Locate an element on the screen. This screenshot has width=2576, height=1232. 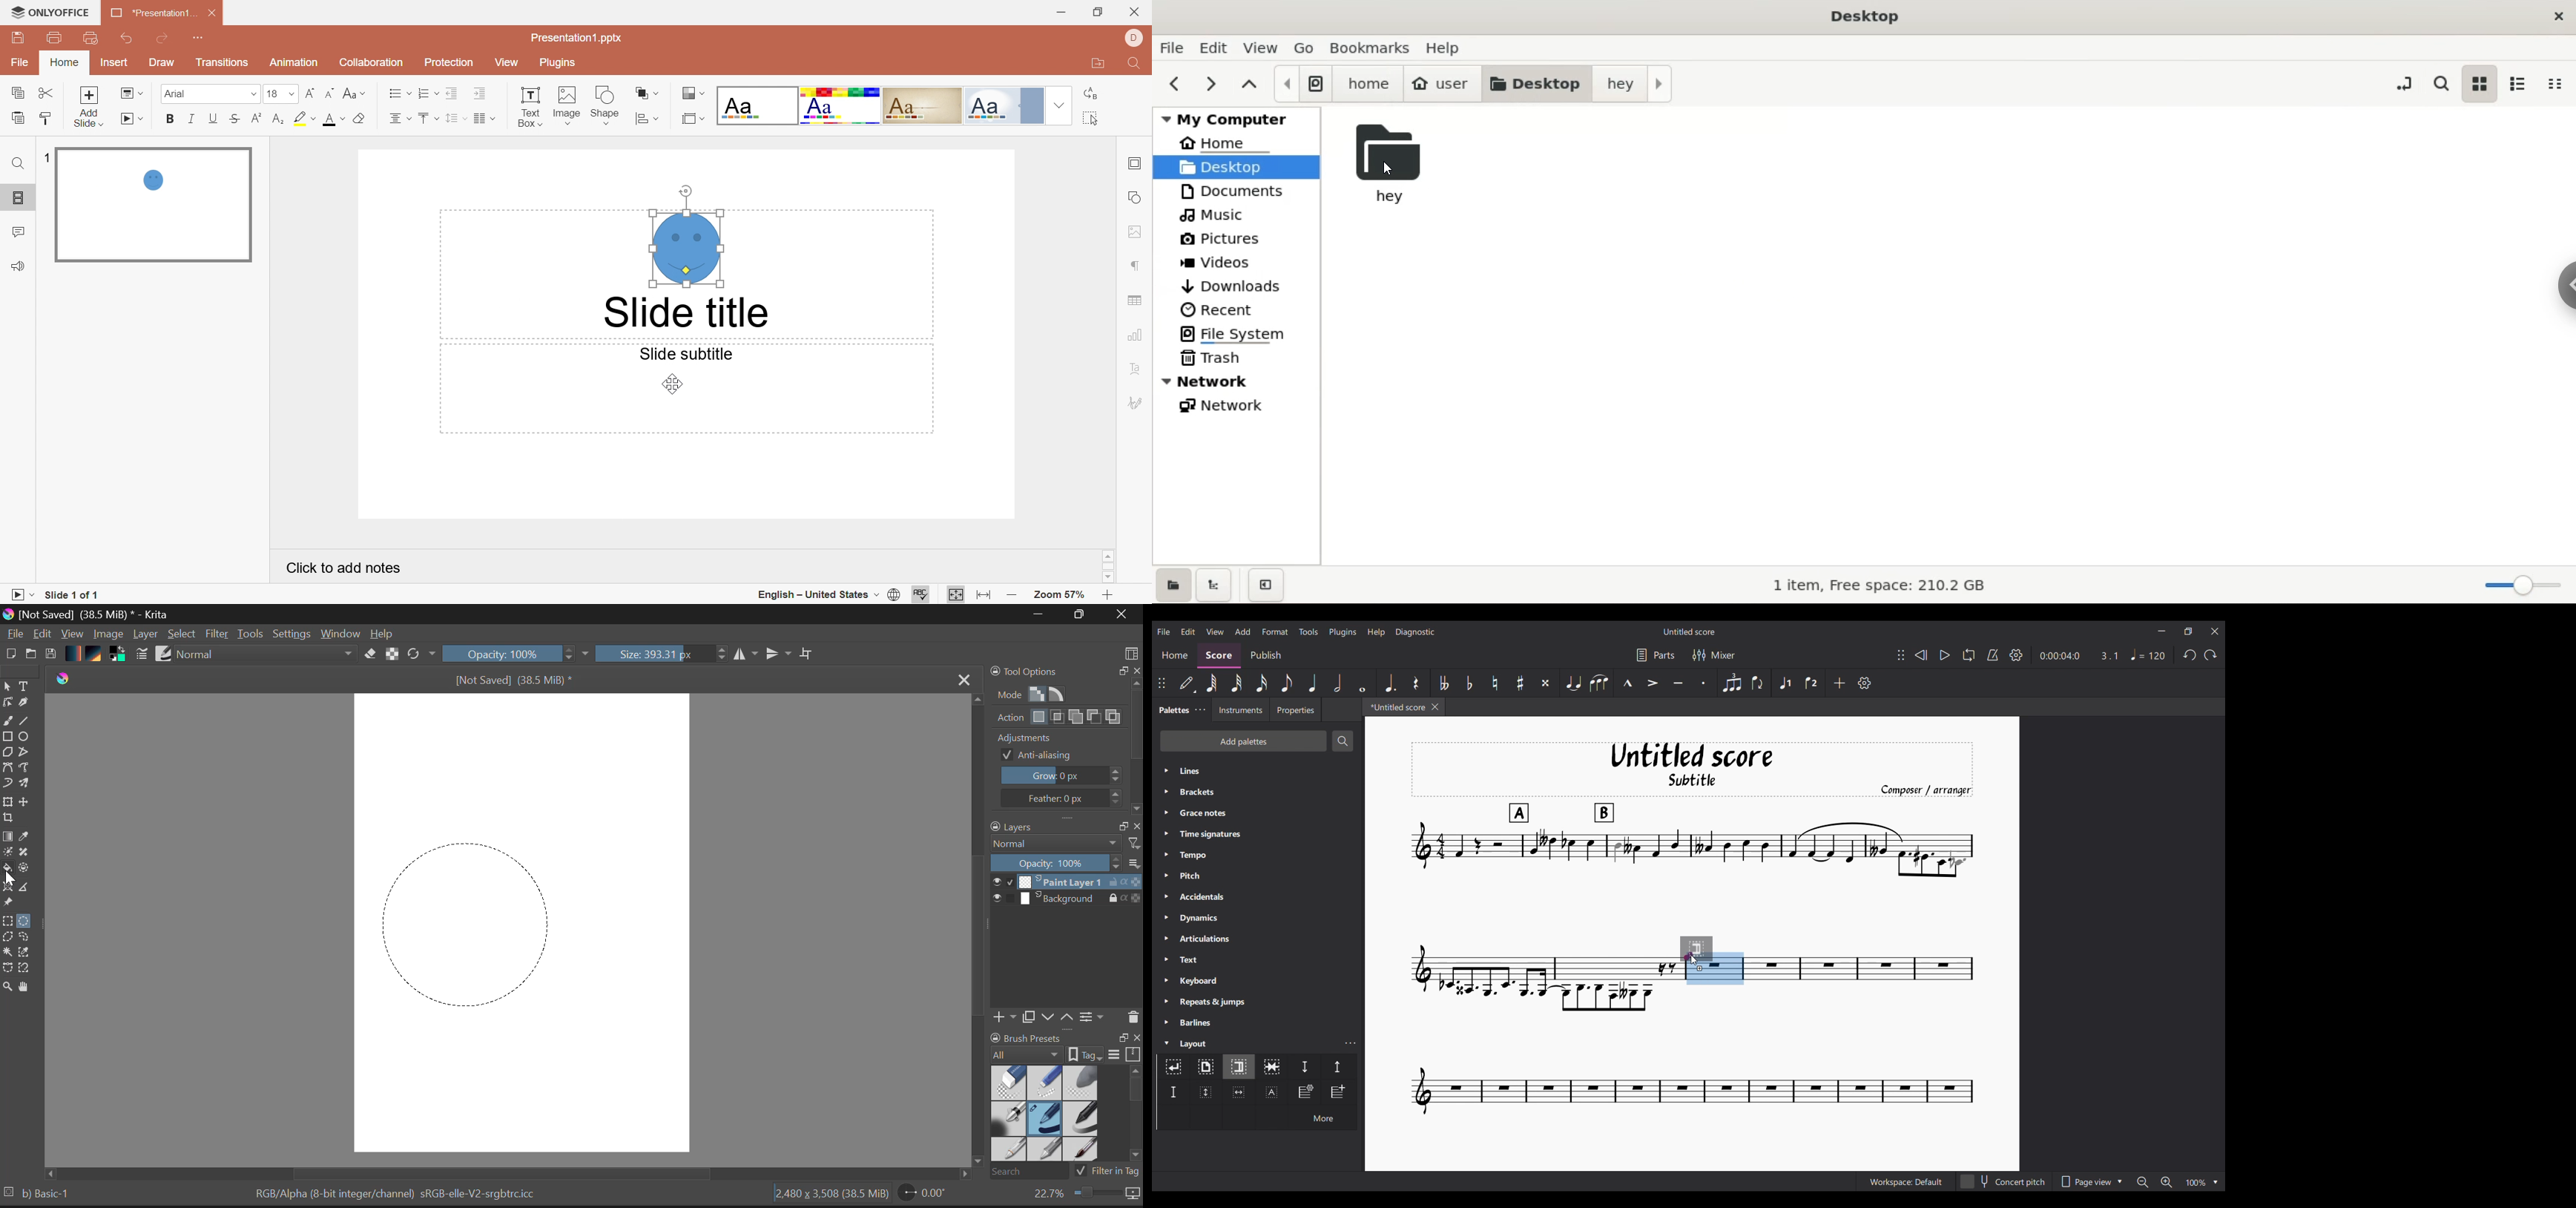
Rectangle is located at coordinates (10, 739).